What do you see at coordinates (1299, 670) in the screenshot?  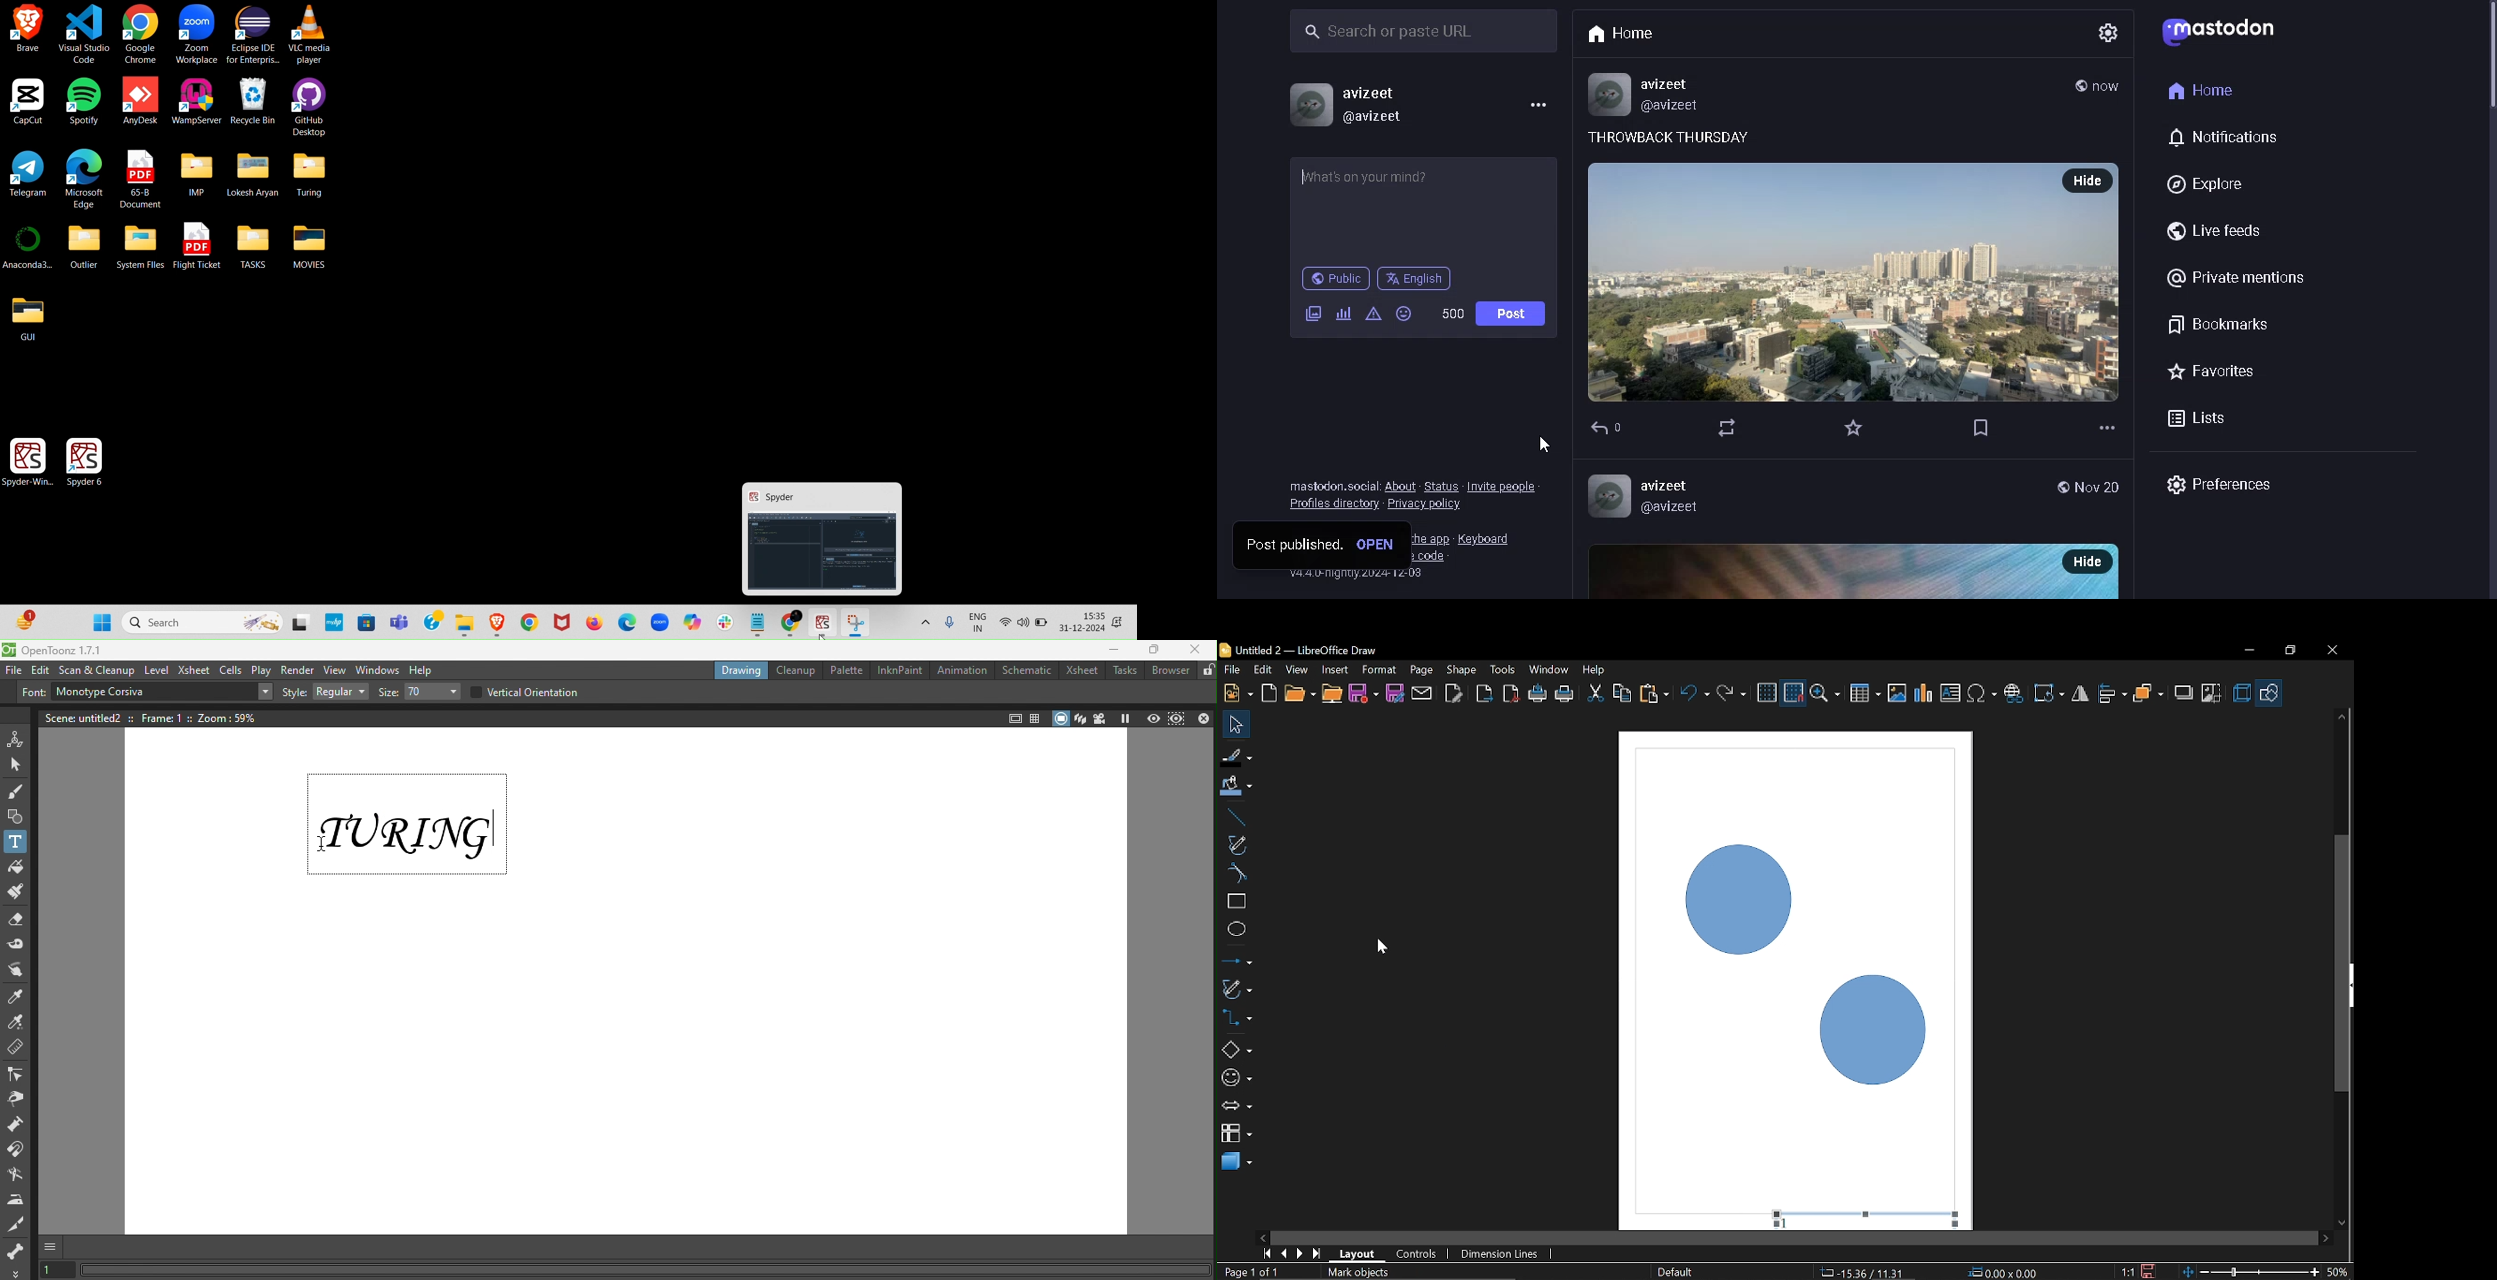 I see `View` at bounding box center [1299, 670].